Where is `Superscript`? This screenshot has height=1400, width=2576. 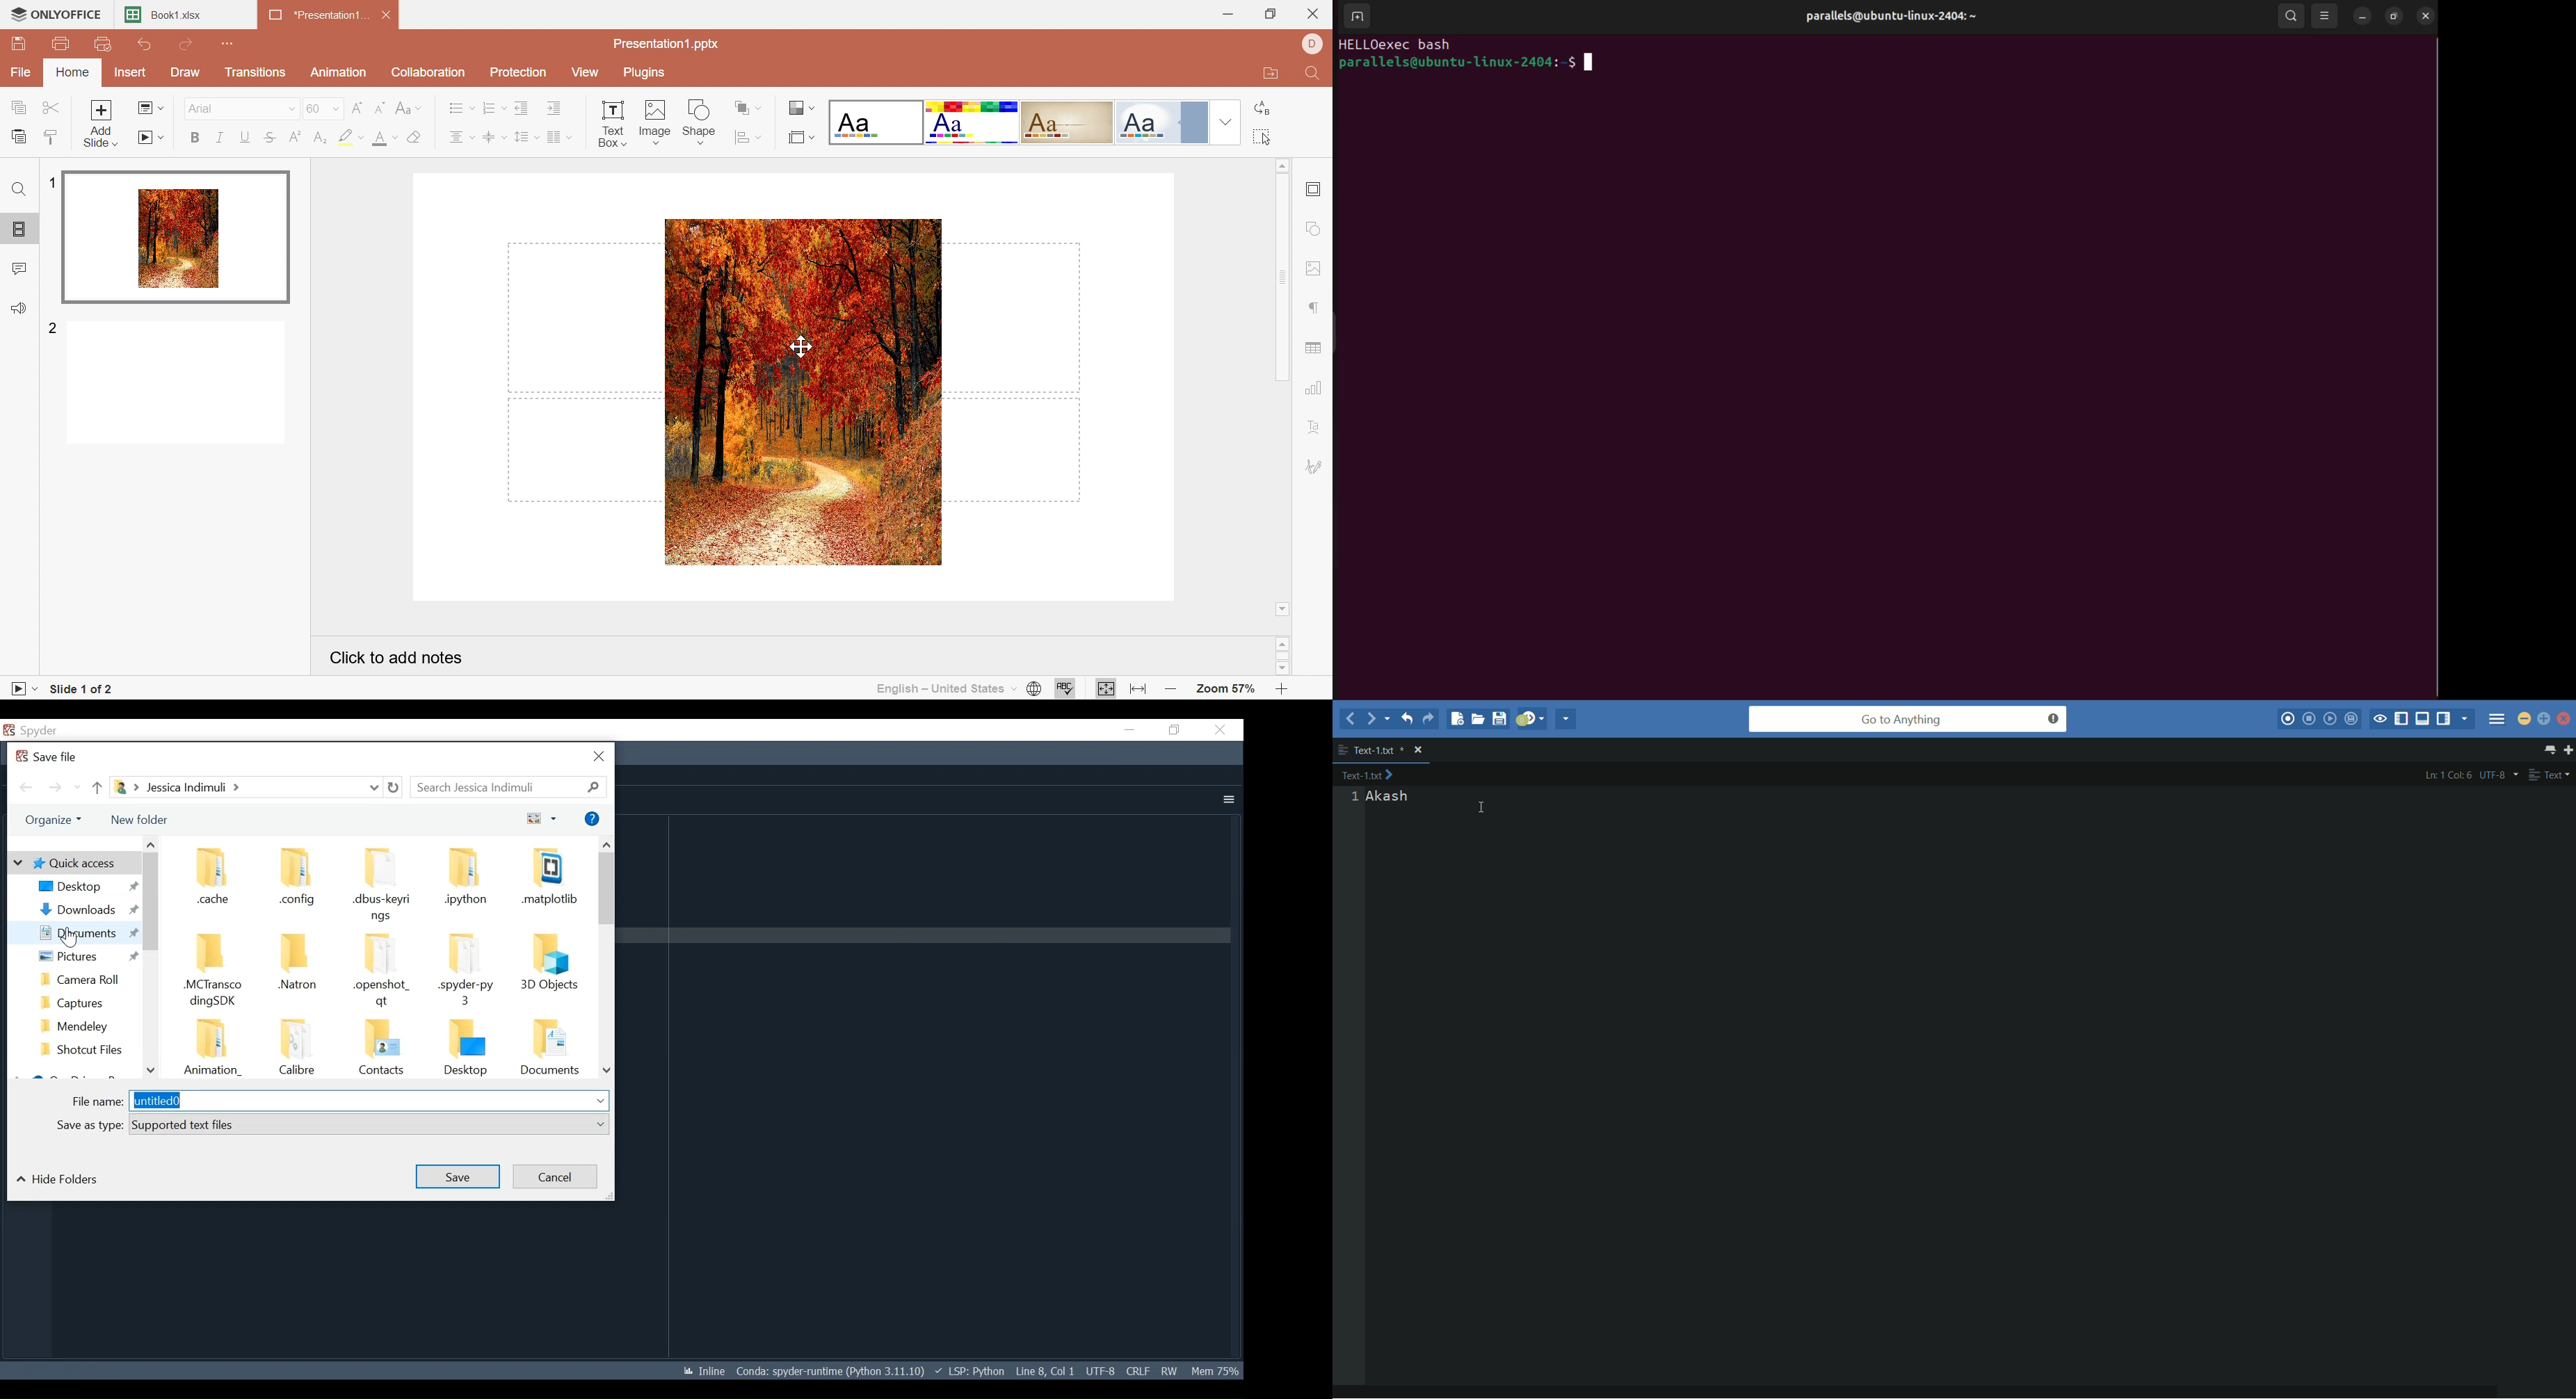
Superscript is located at coordinates (296, 139).